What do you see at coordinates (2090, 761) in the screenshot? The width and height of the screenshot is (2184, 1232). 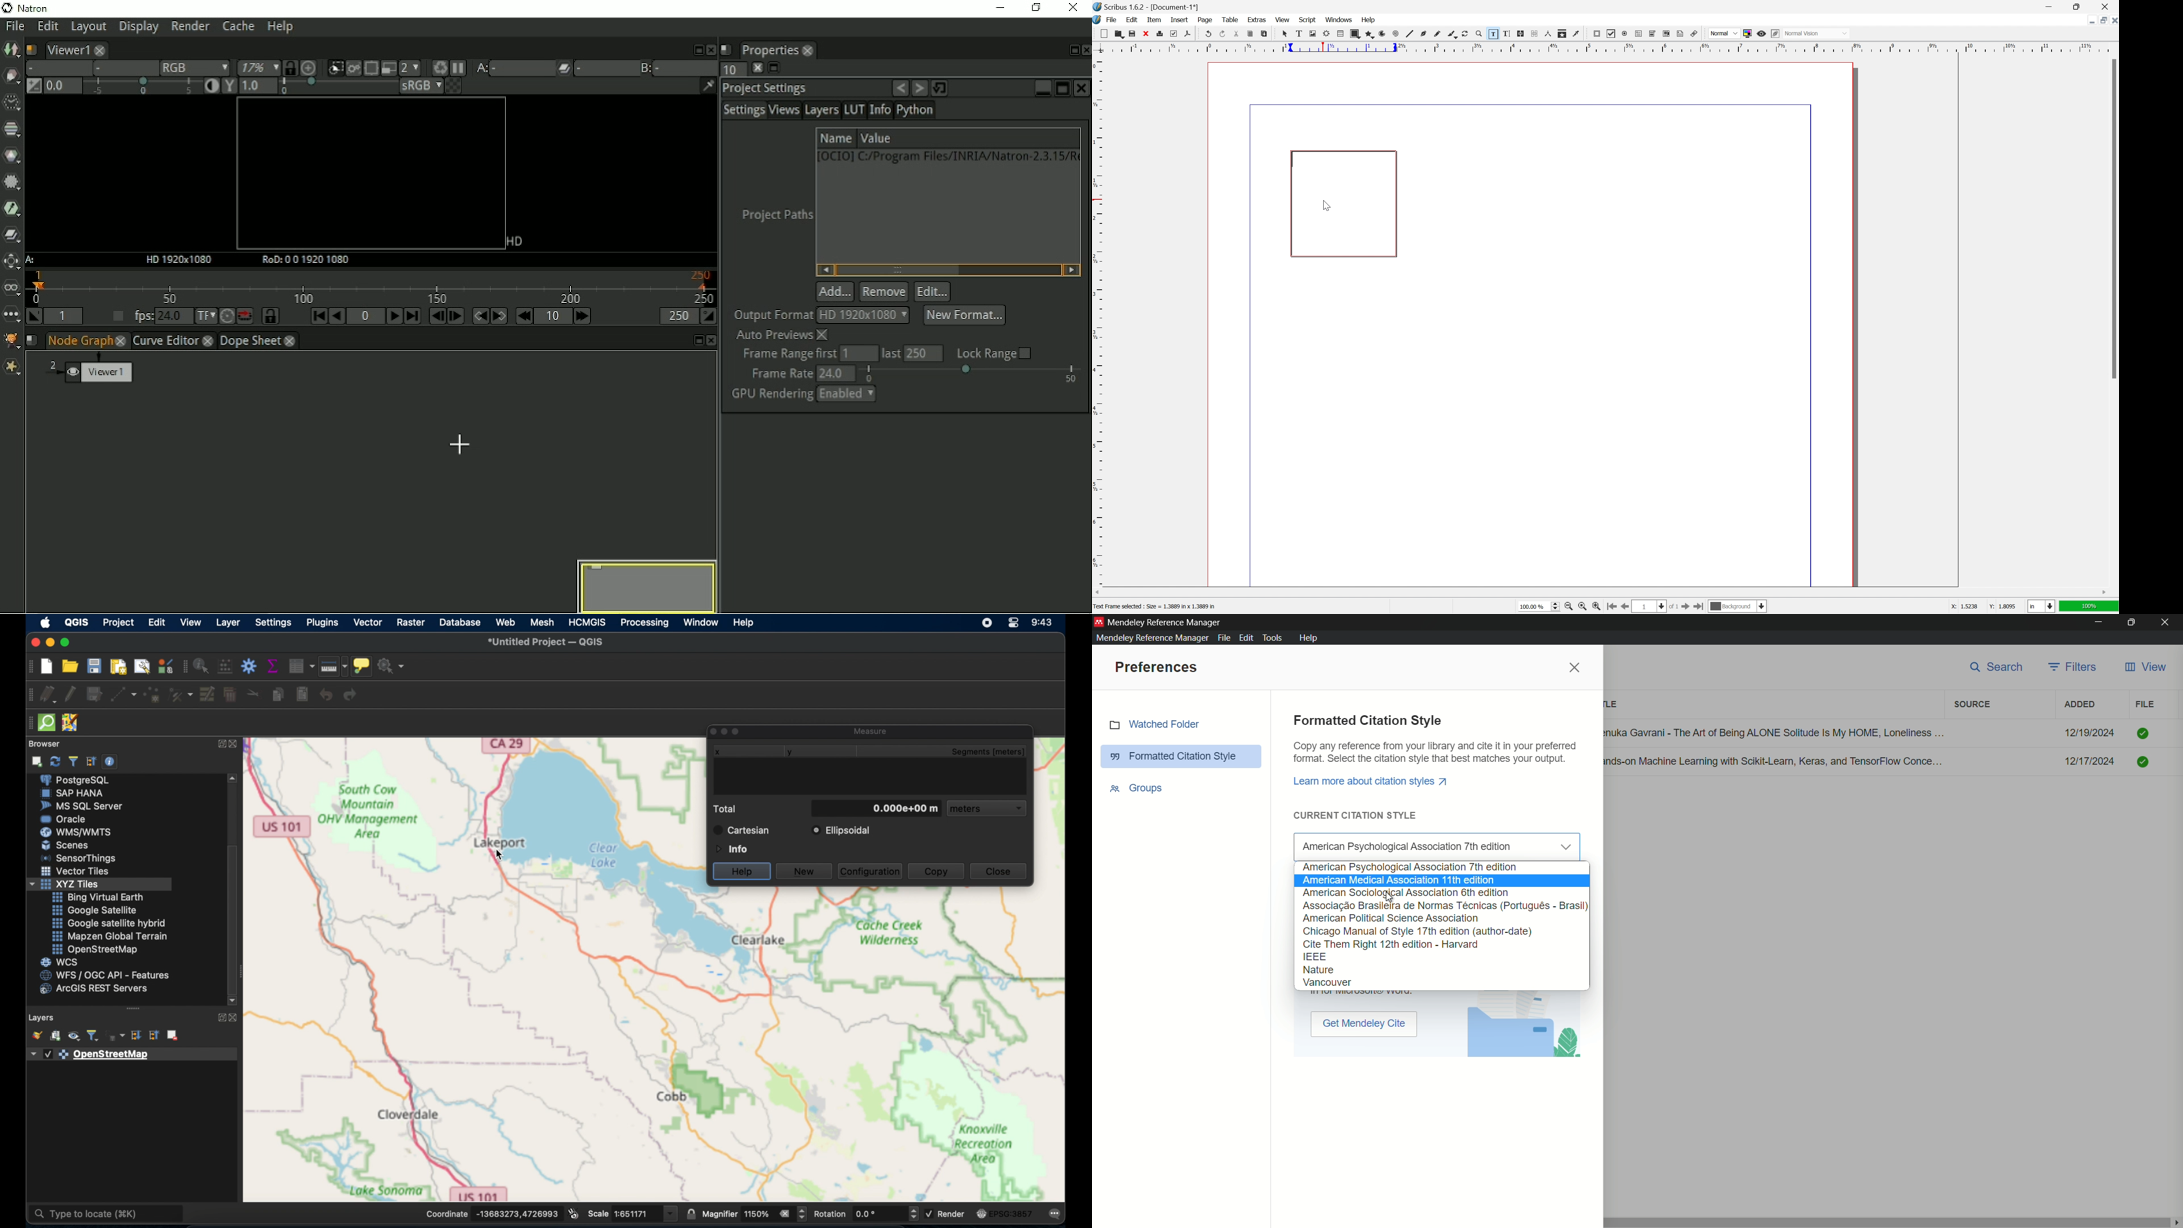 I see `12/17/2024` at bounding box center [2090, 761].